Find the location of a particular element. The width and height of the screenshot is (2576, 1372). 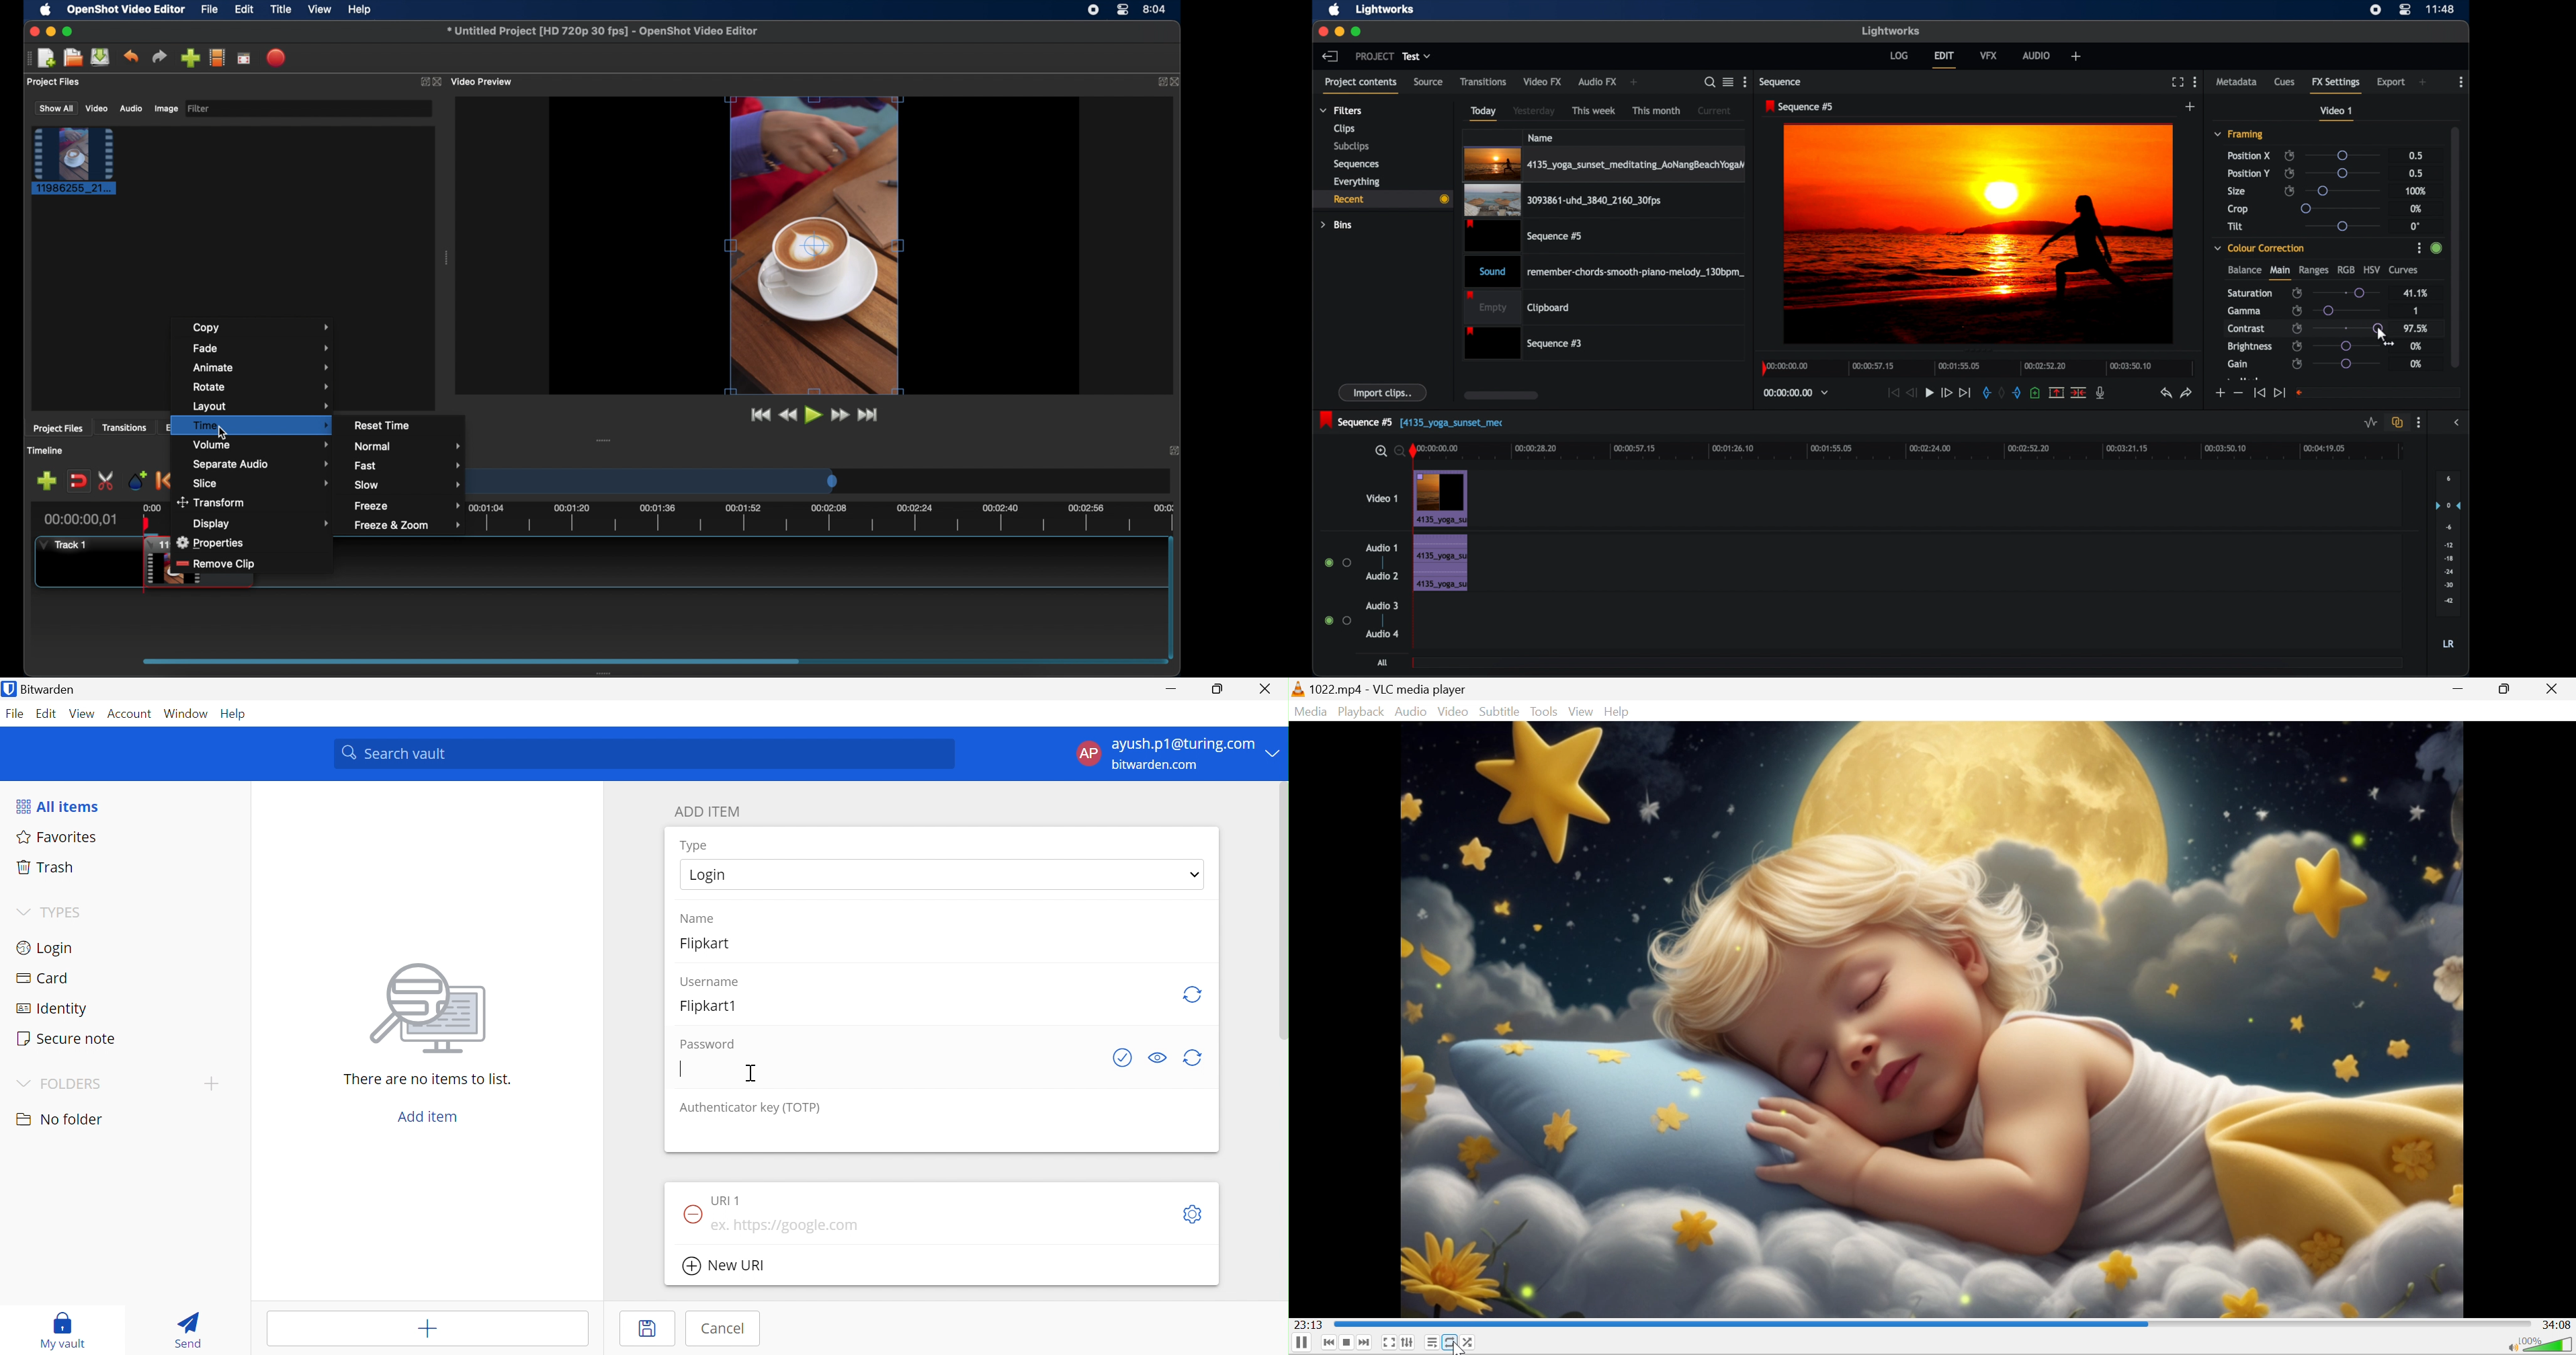

Subtitle is located at coordinates (1498, 712).